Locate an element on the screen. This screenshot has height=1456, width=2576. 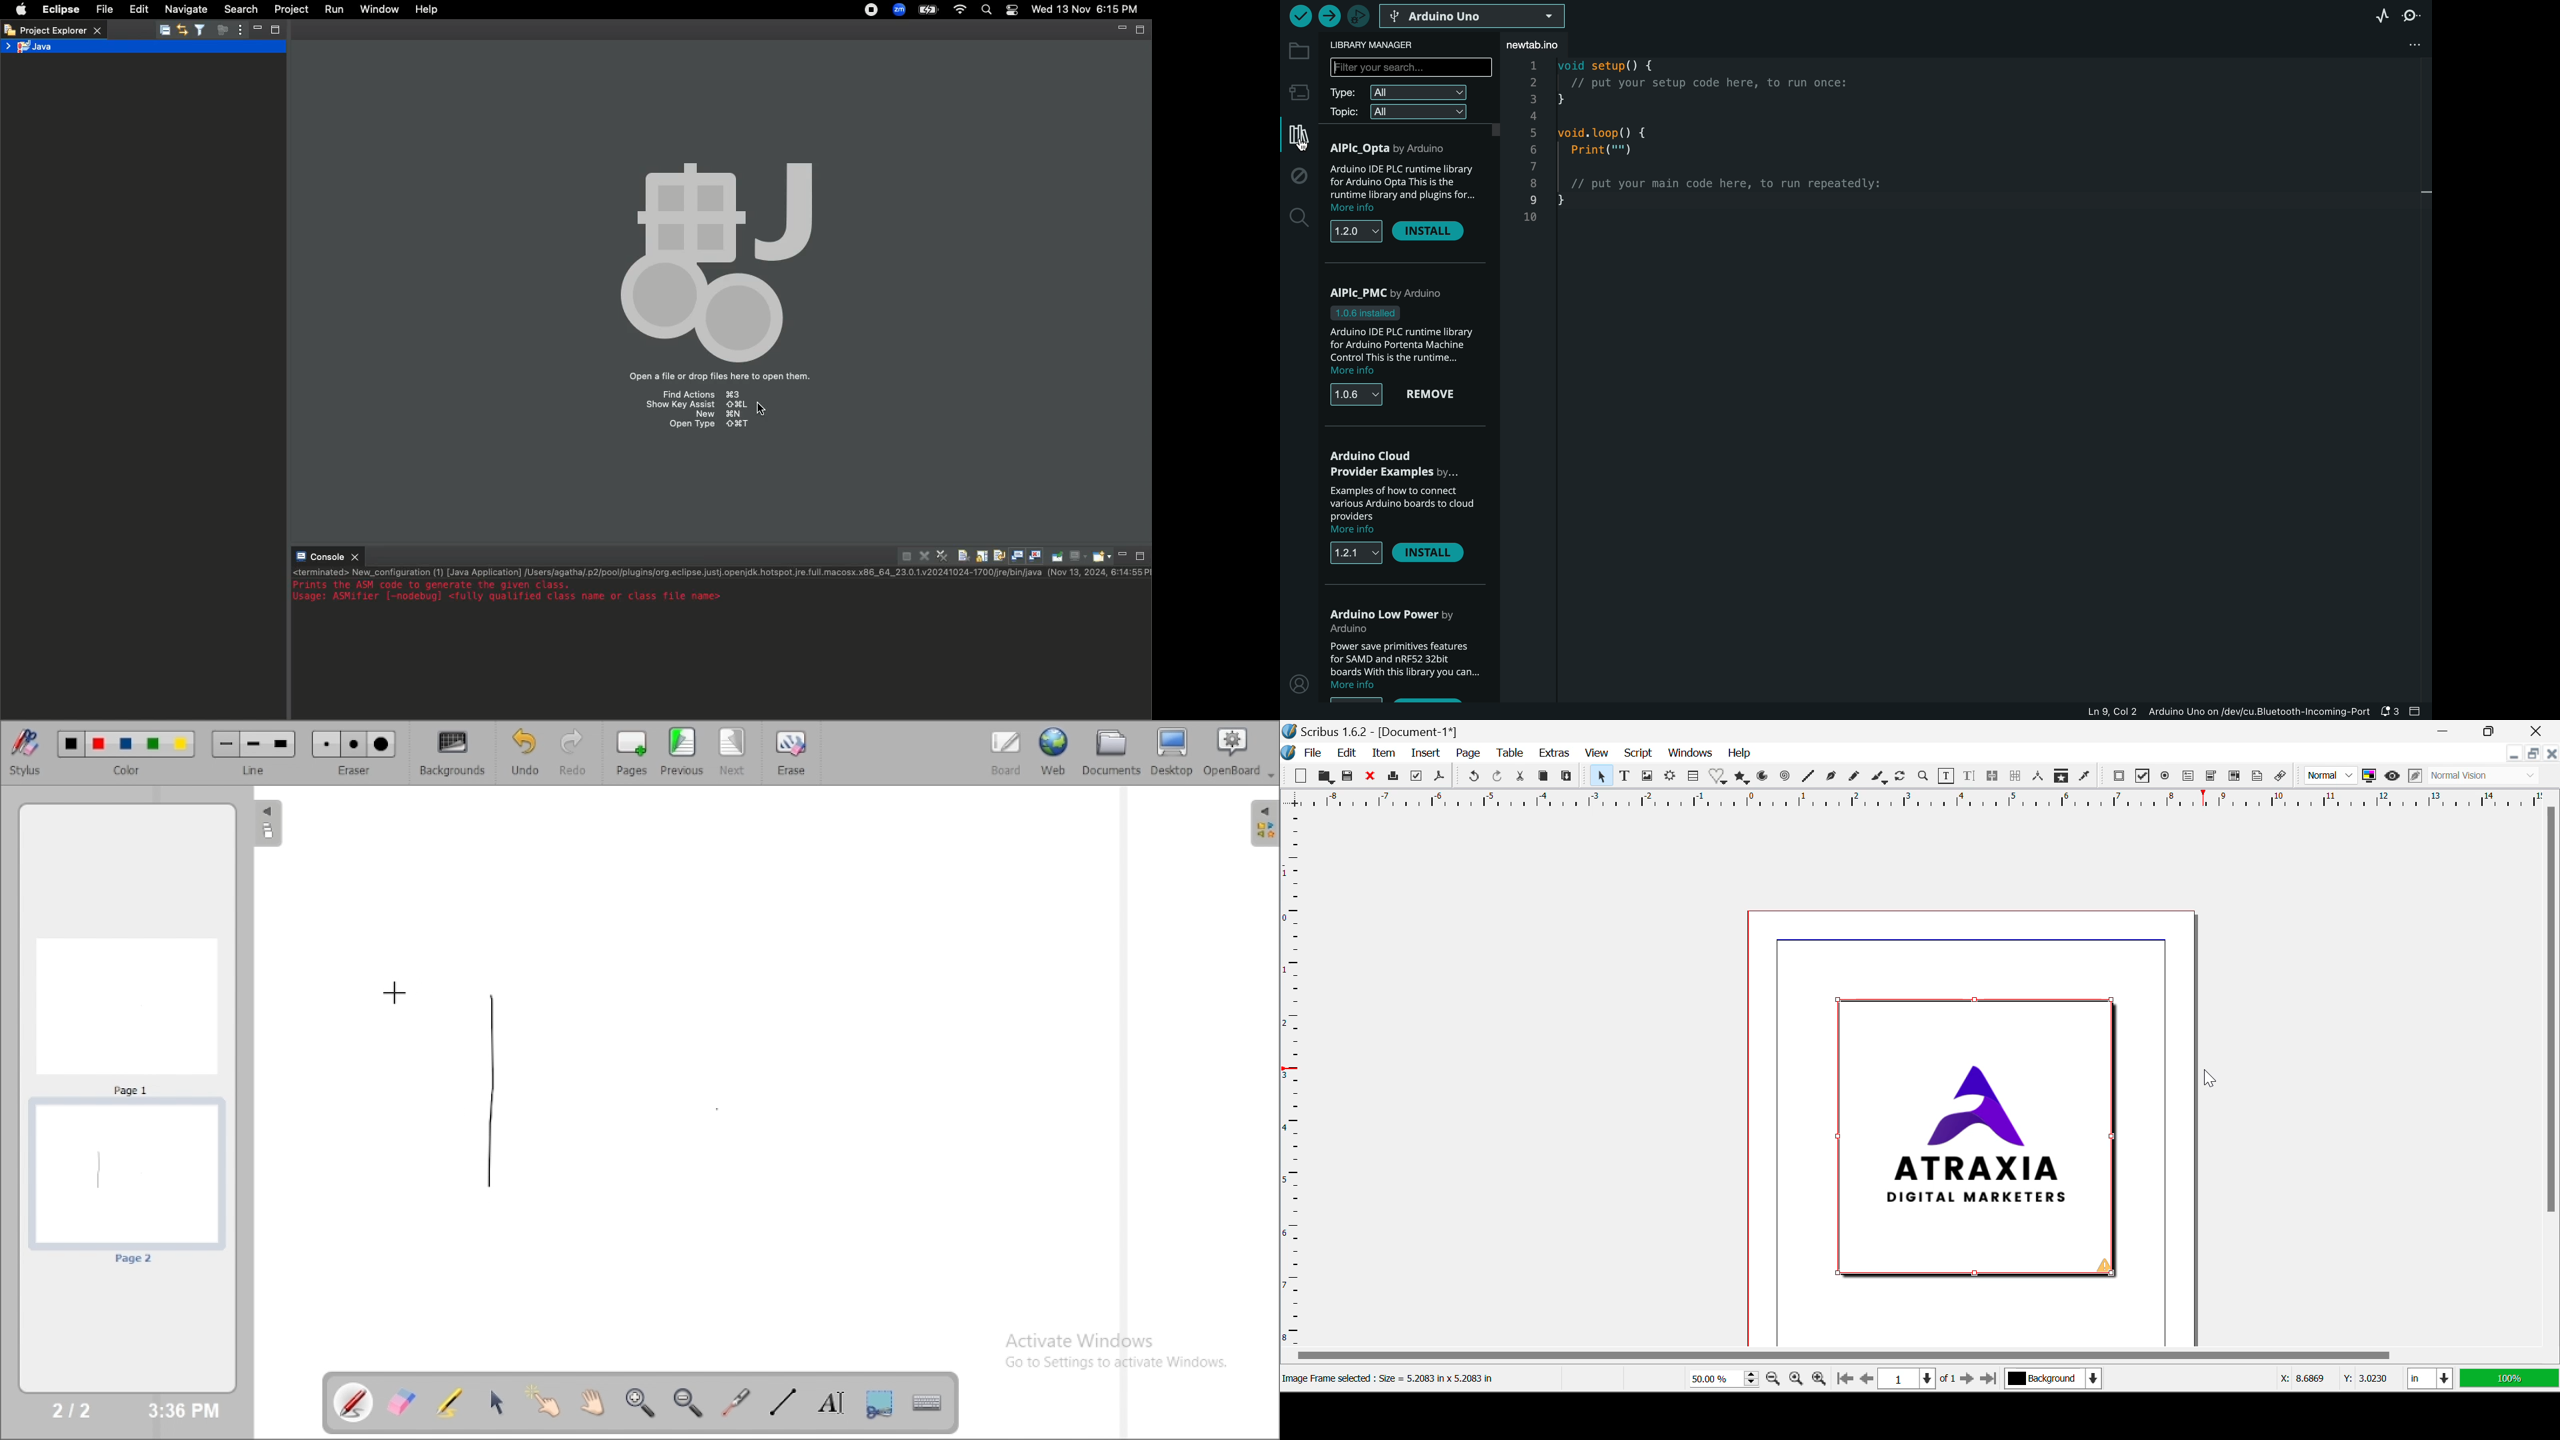
Console is located at coordinates (318, 557).